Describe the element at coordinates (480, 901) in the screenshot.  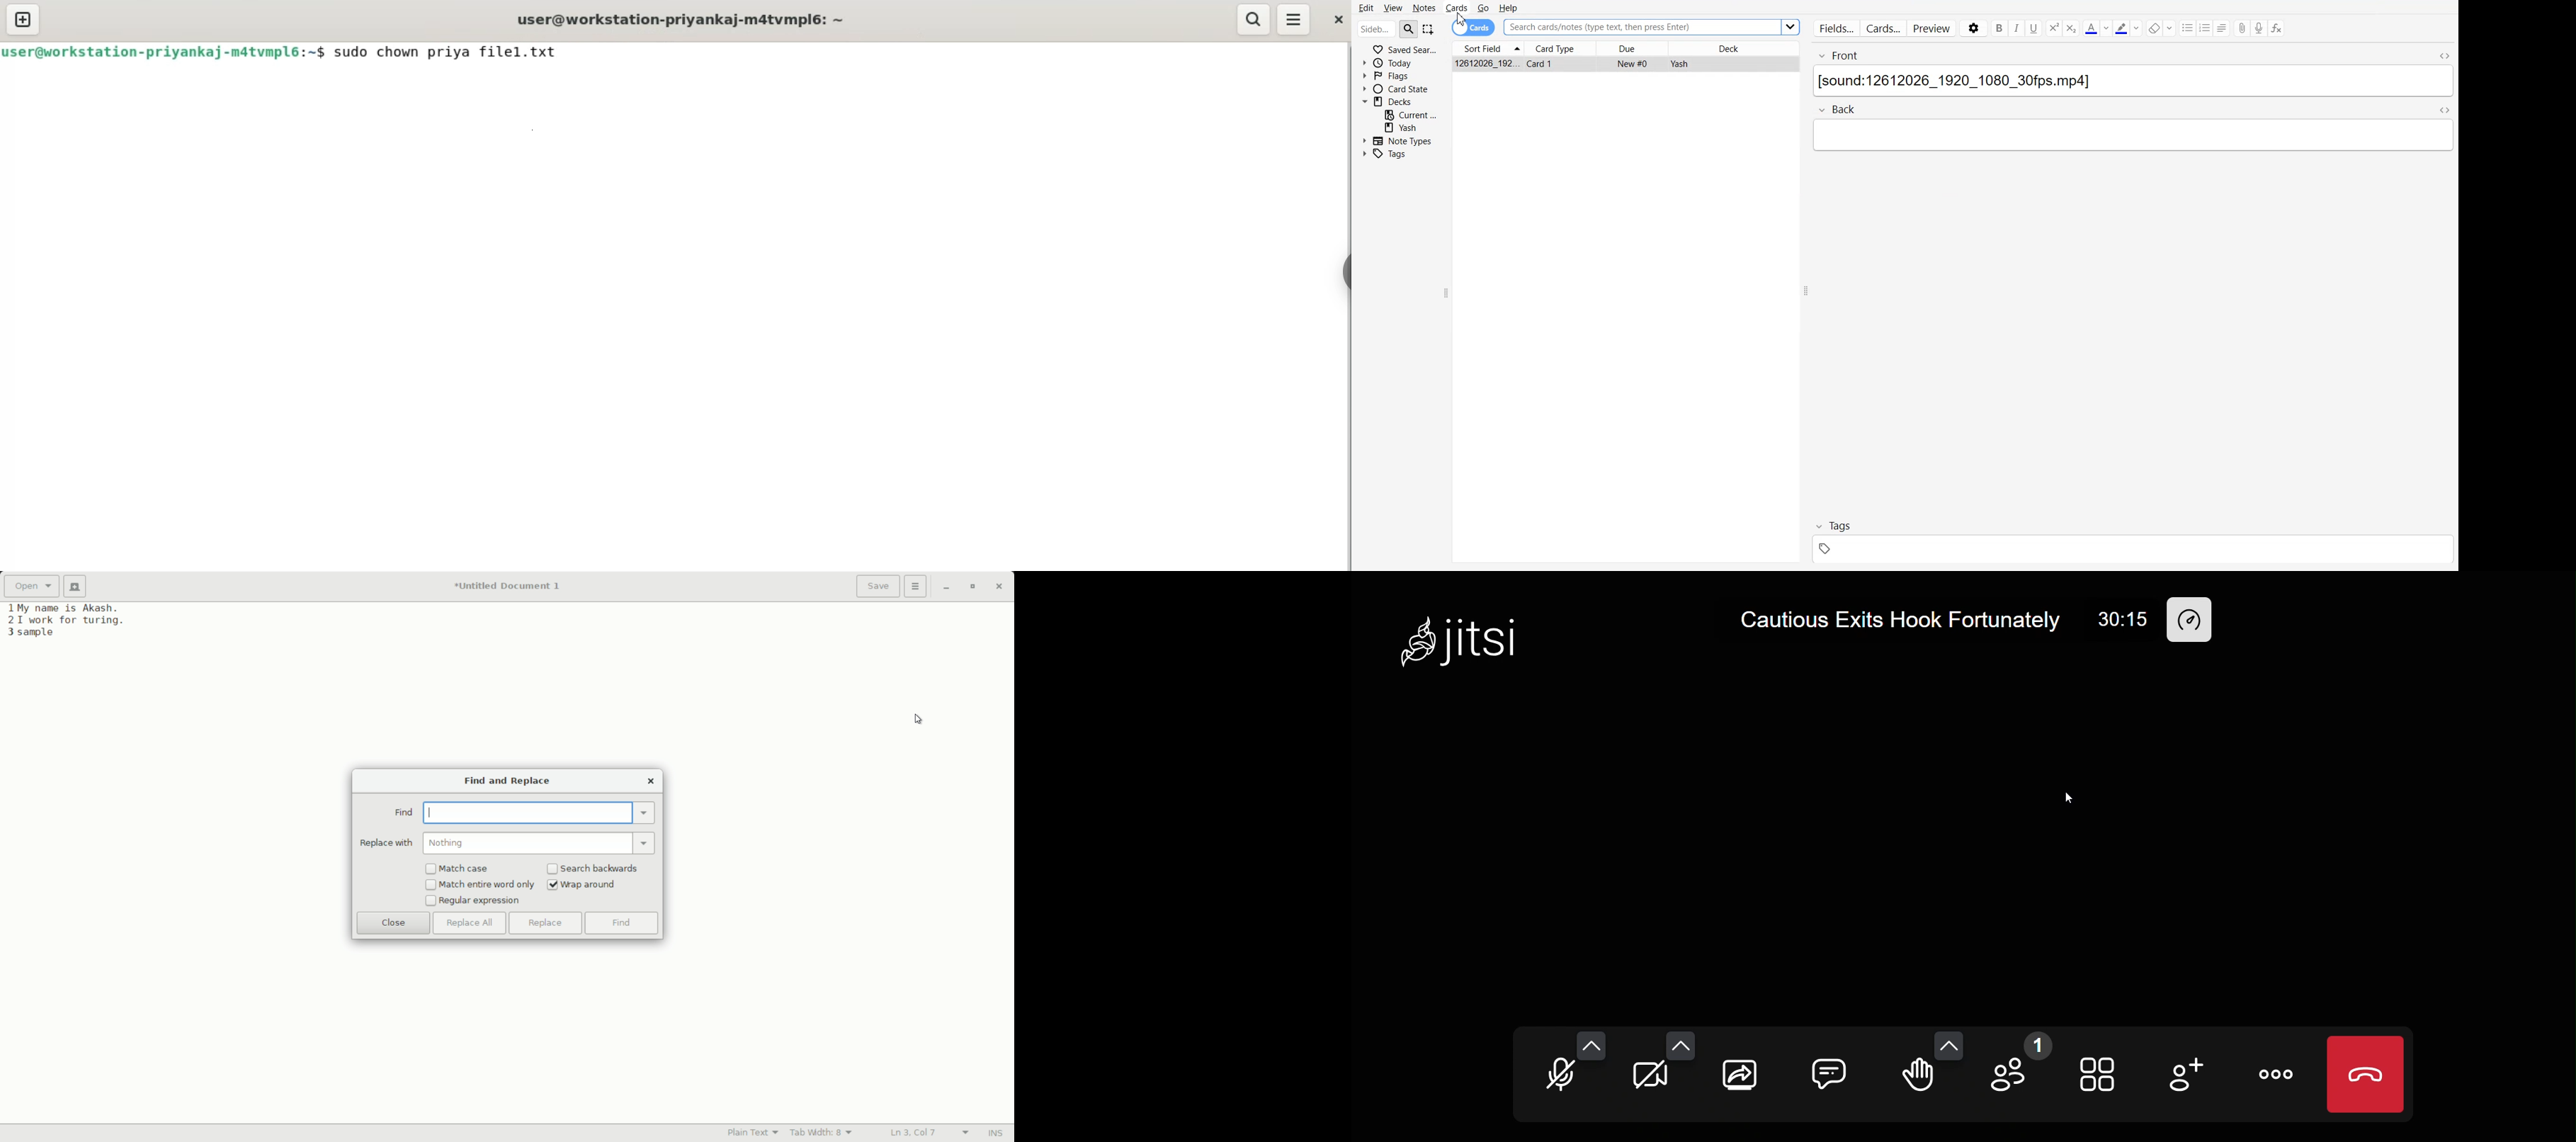
I see `regular expression` at that location.